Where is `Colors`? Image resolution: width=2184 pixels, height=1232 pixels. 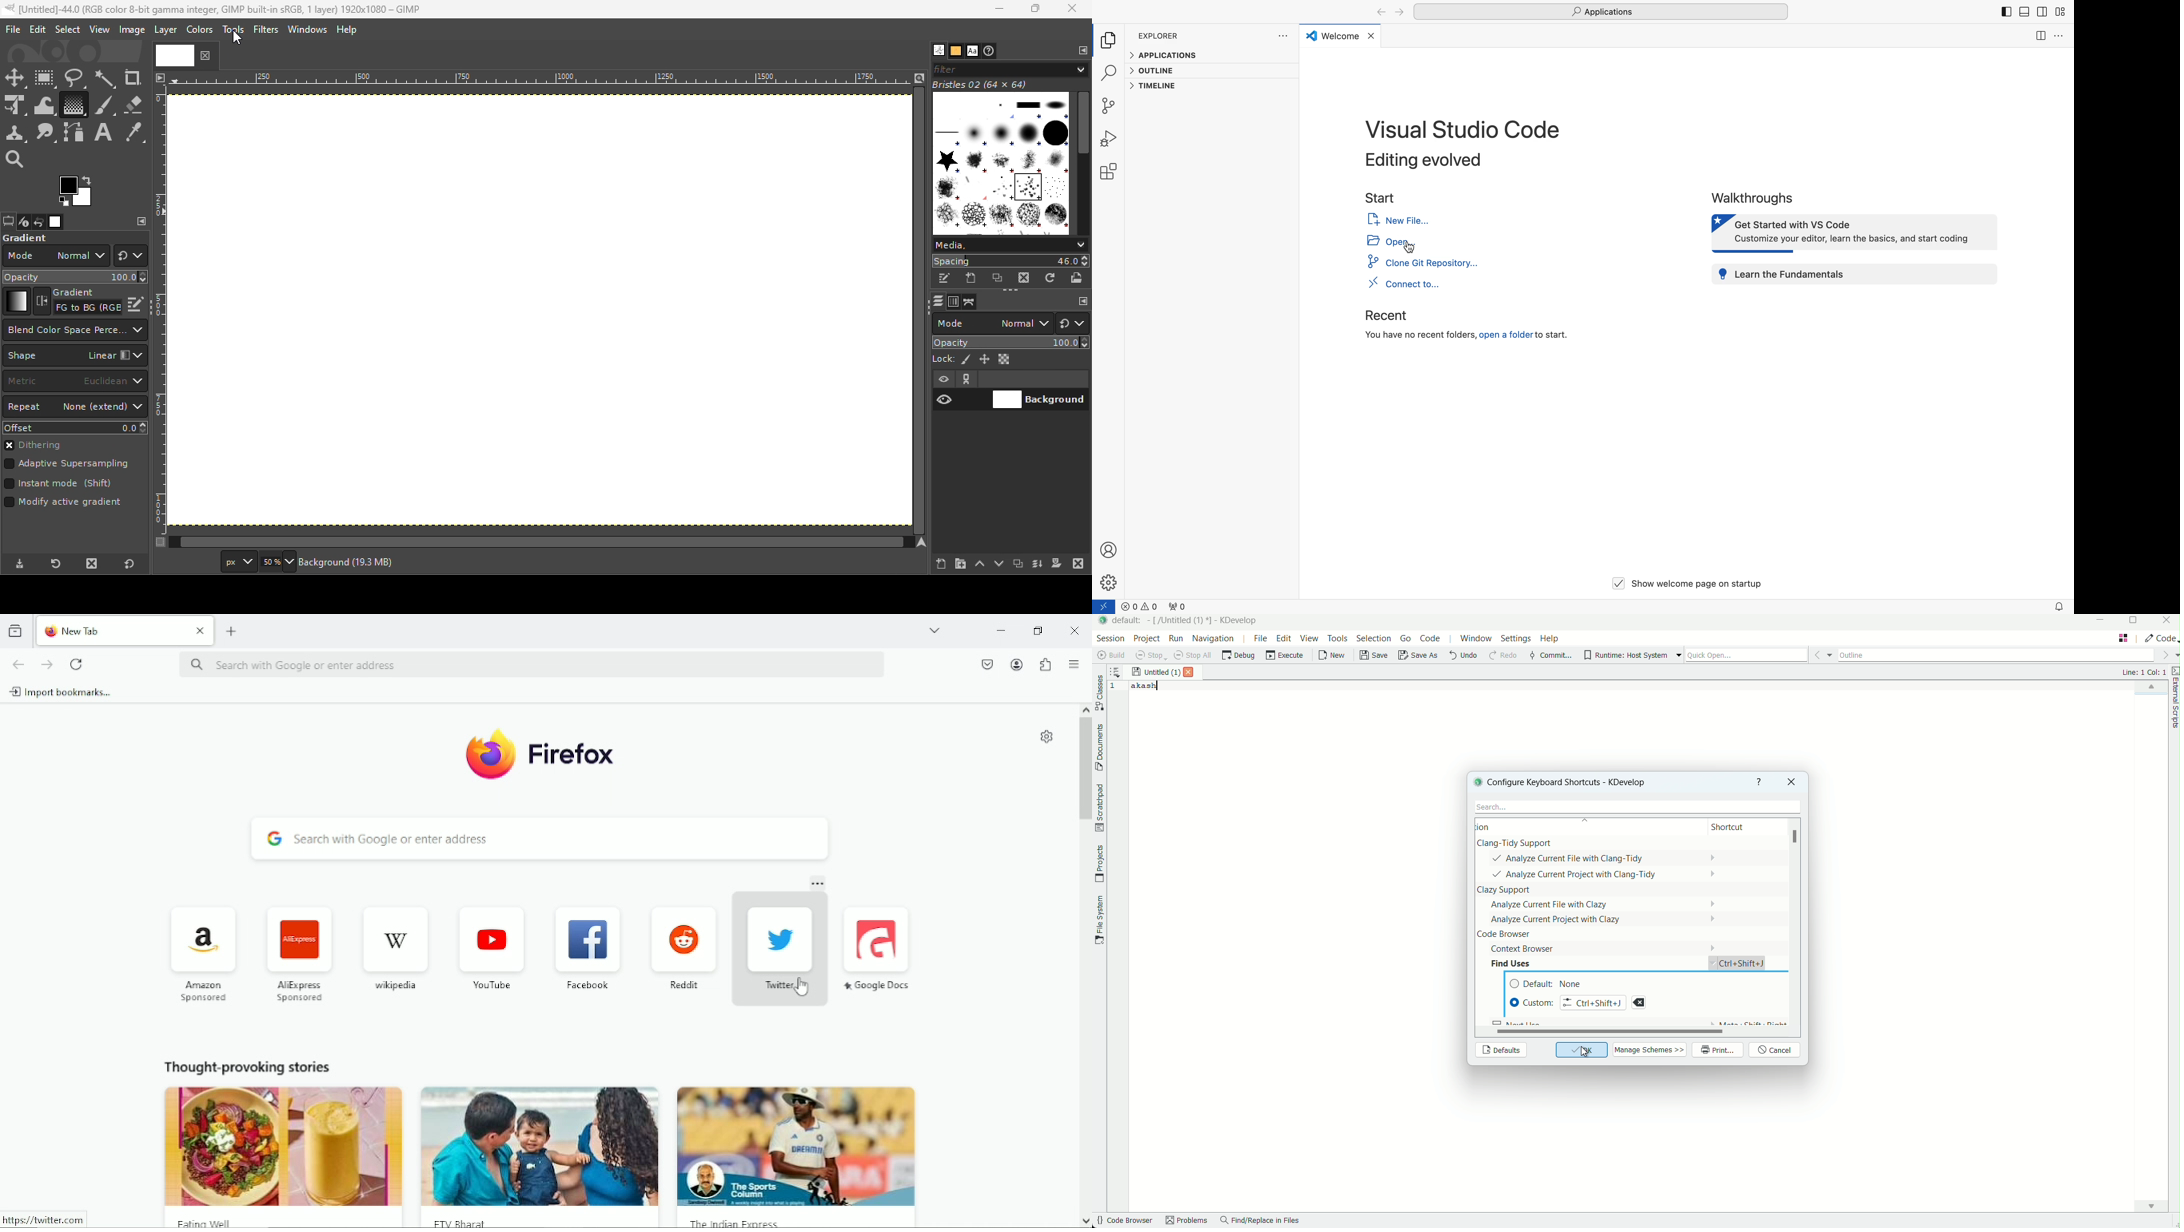 Colors is located at coordinates (198, 29).